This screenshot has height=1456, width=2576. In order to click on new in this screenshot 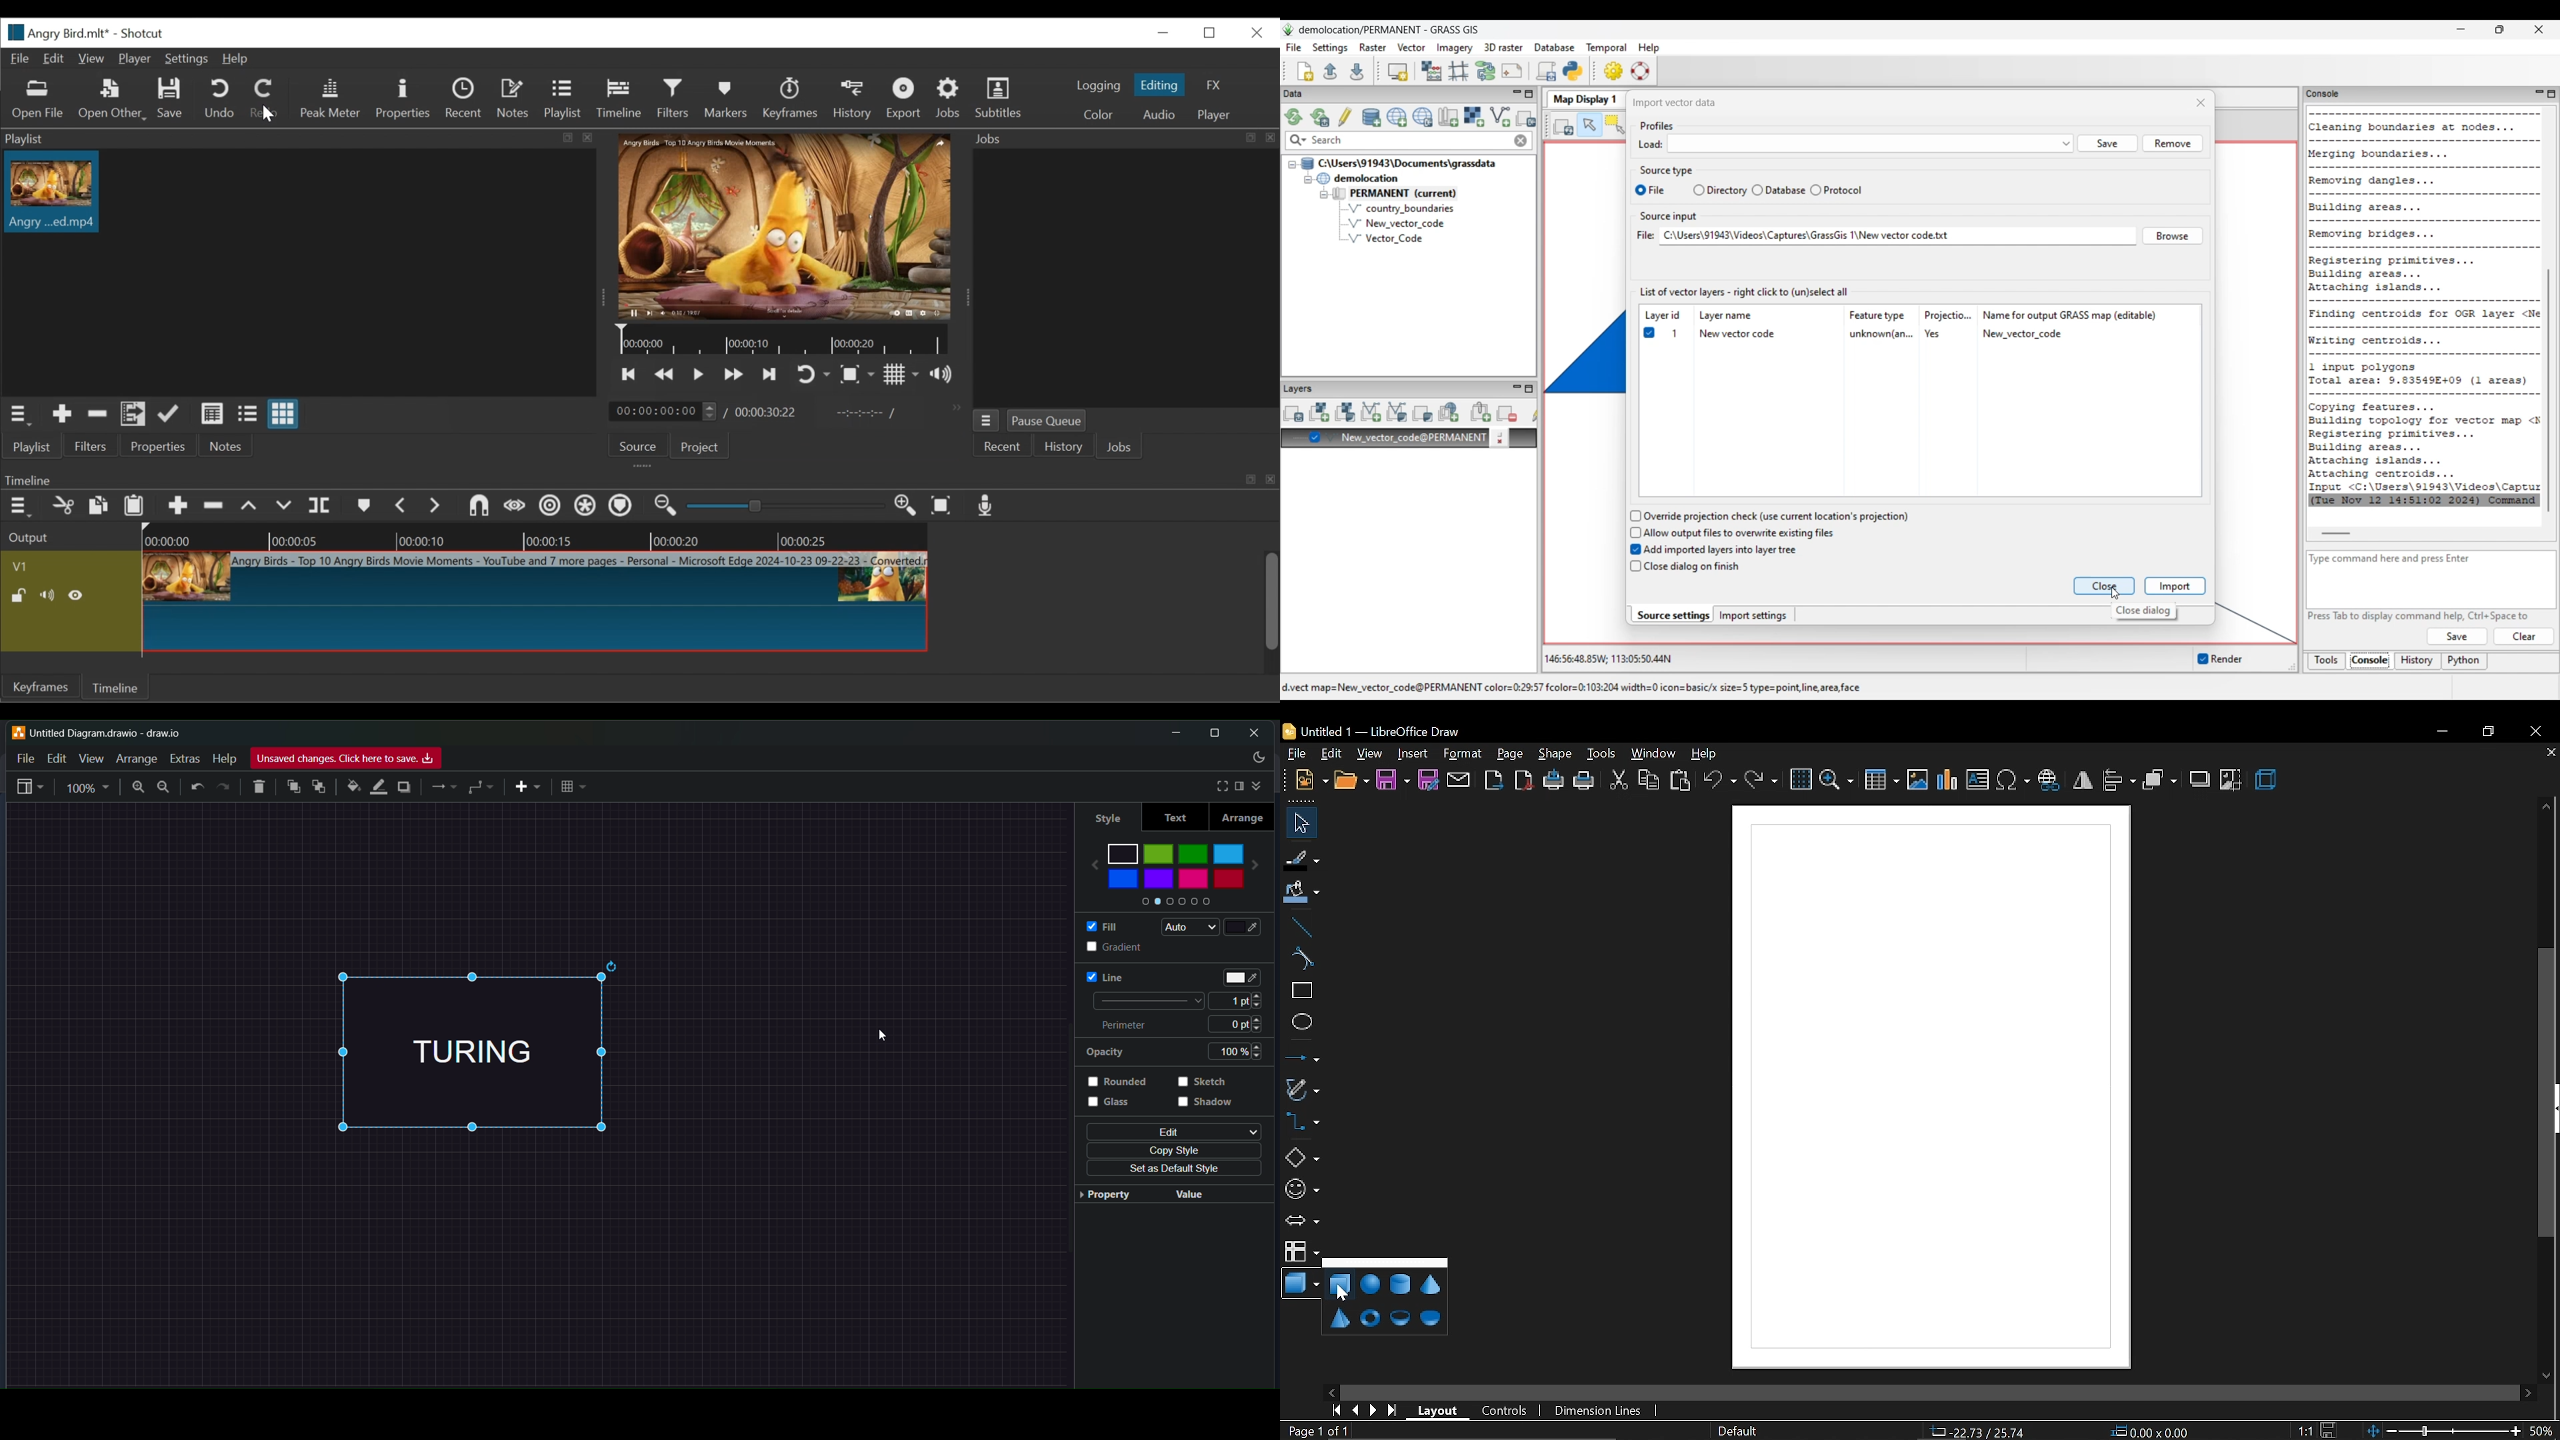, I will do `click(1313, 781)`.